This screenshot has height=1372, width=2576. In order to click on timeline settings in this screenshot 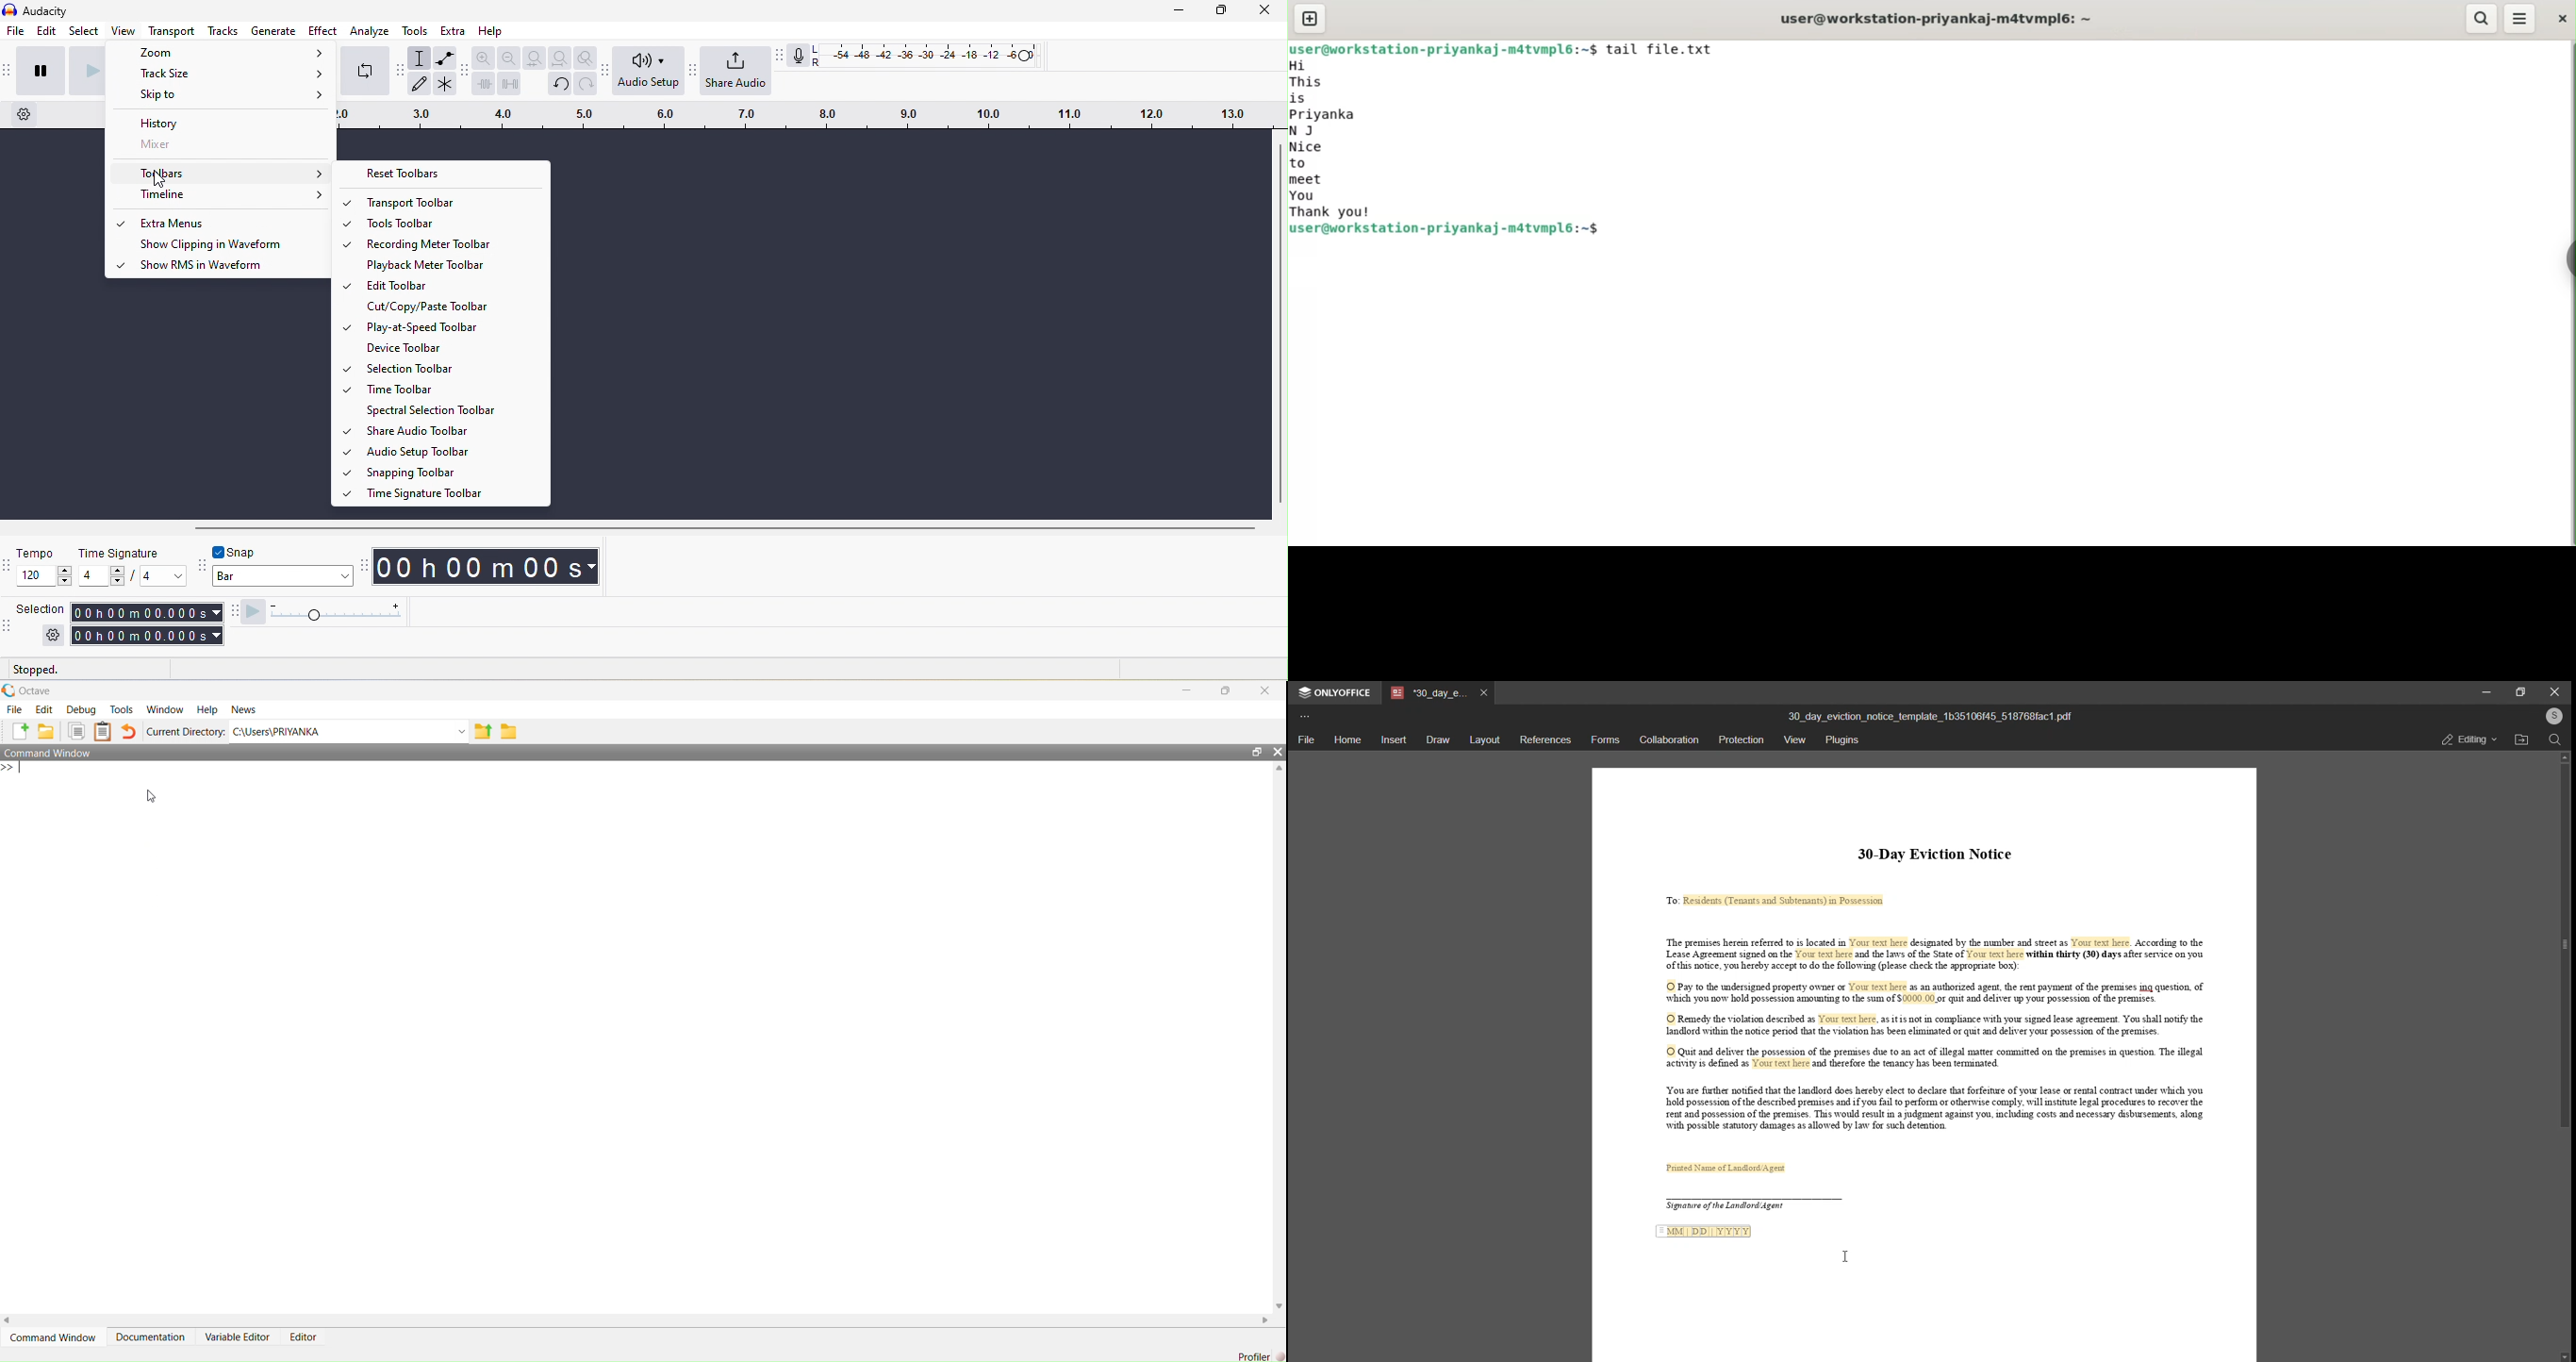, I will do `click(25, 114)`.